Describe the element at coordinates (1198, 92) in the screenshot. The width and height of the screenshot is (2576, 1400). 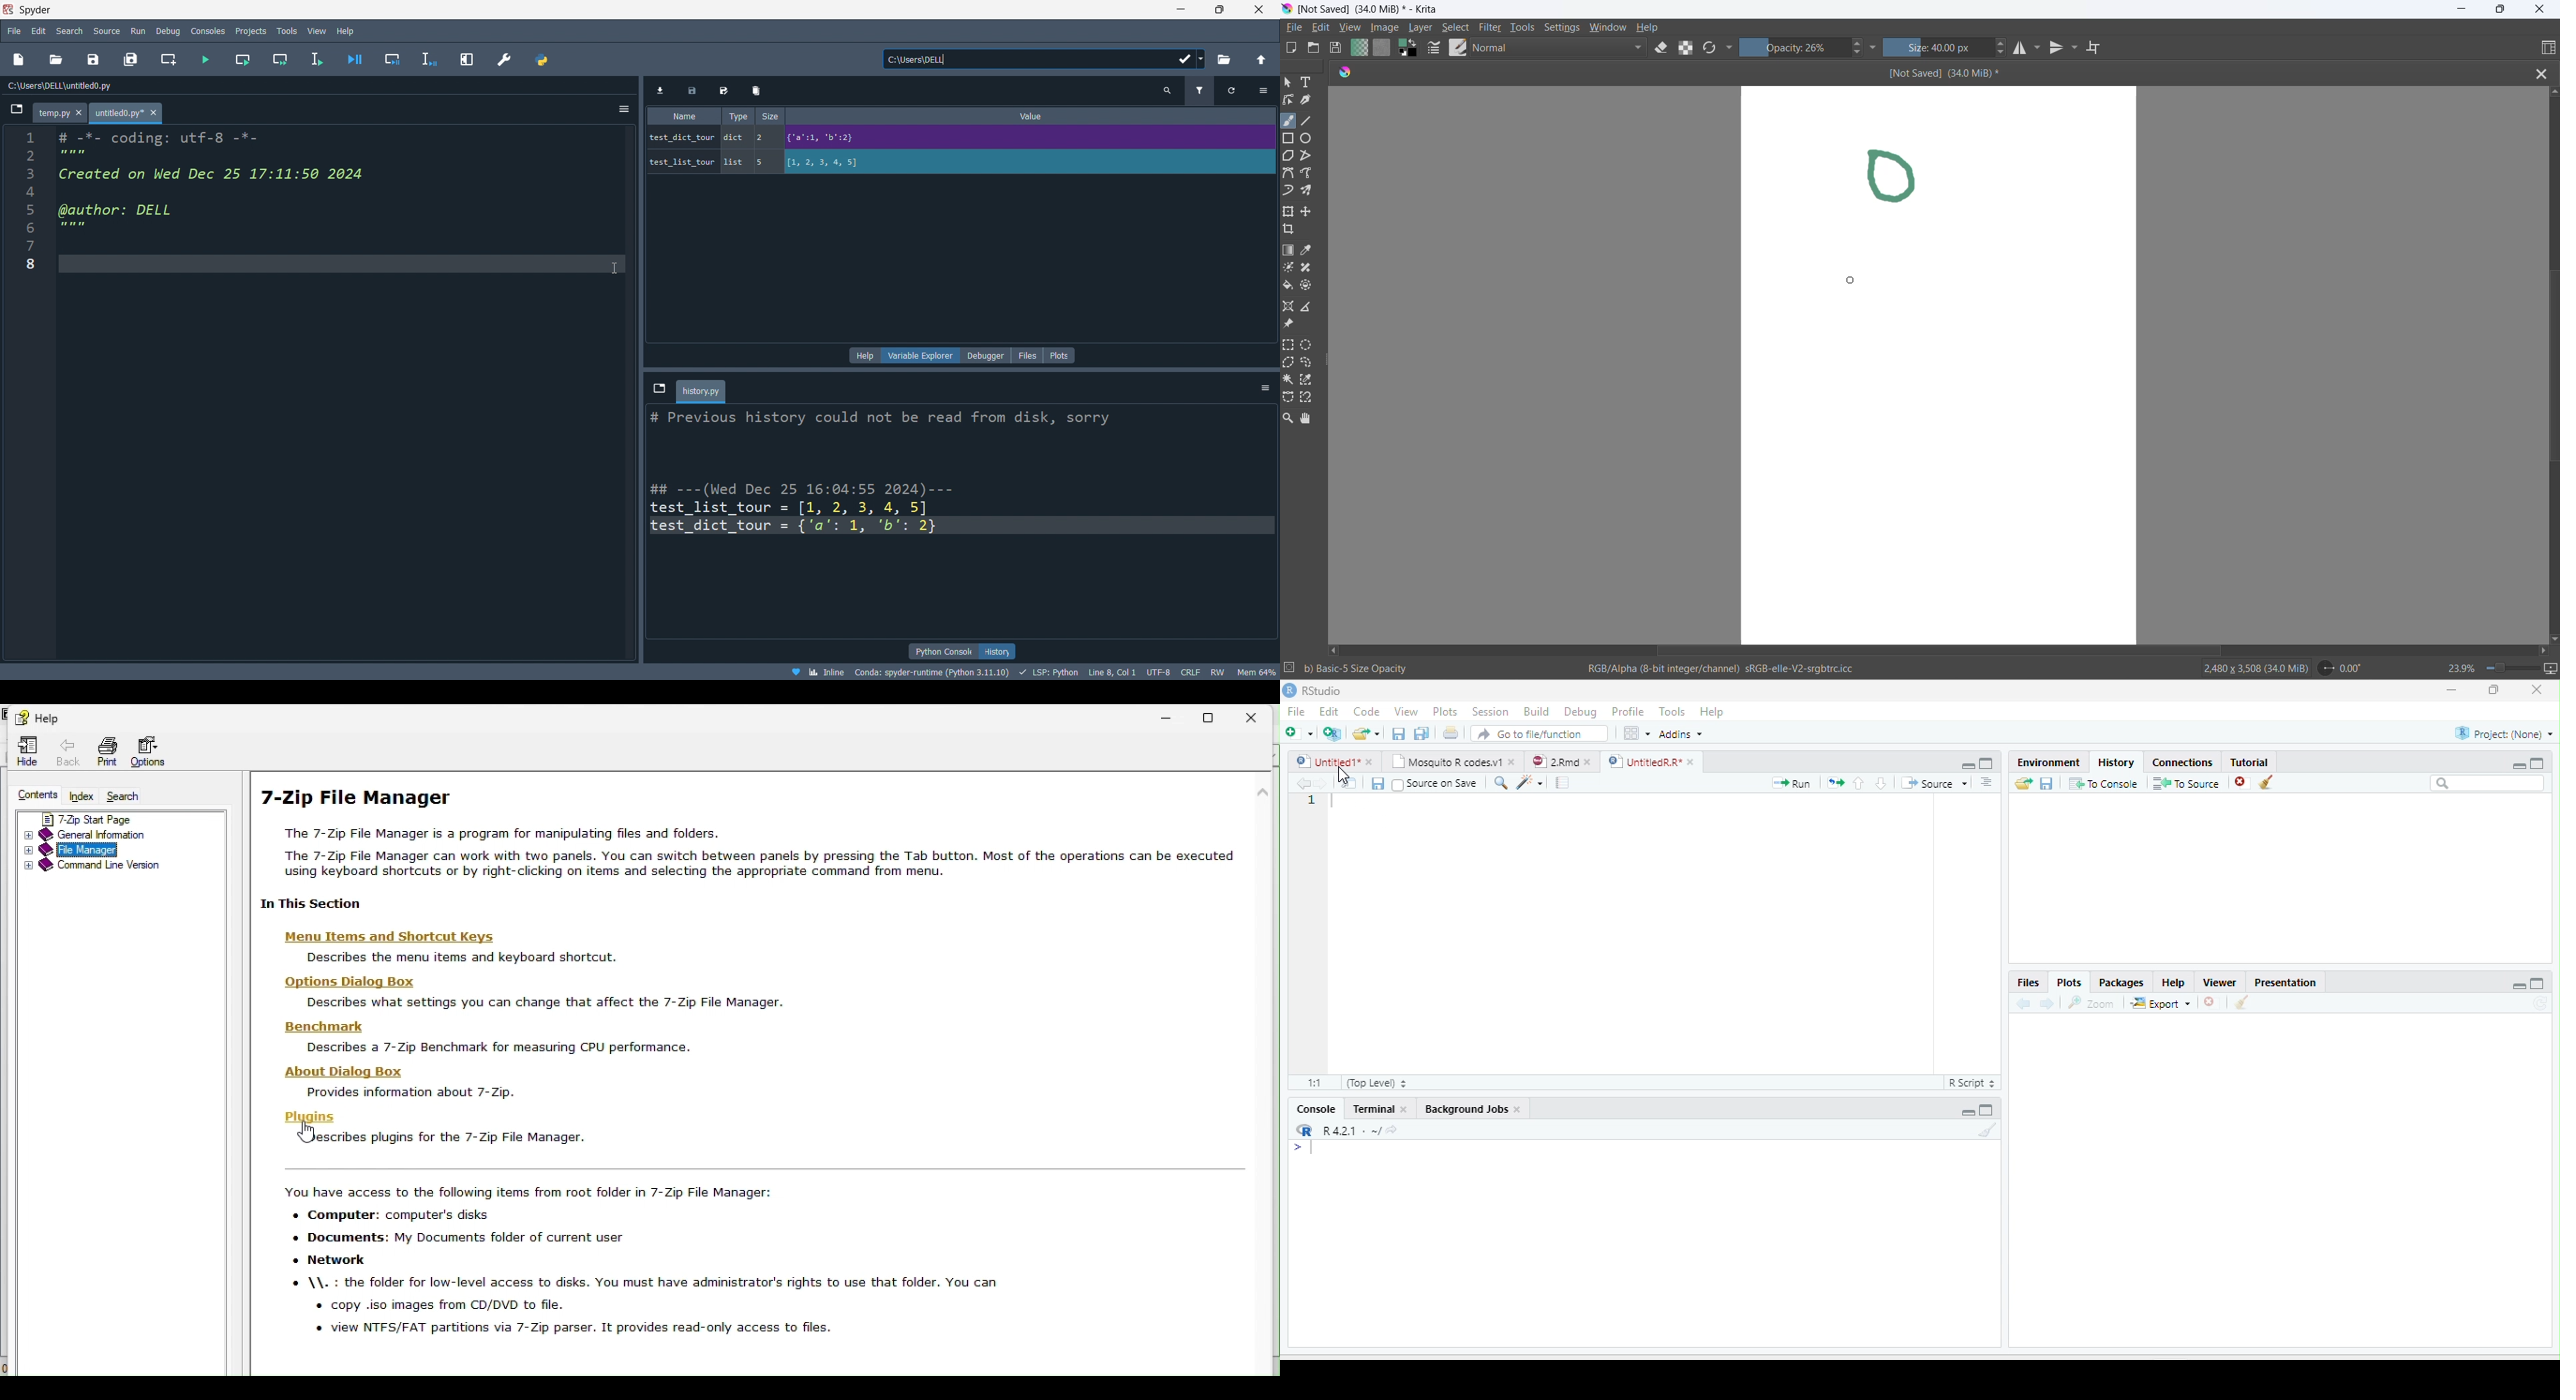
I see `filter` at that location.